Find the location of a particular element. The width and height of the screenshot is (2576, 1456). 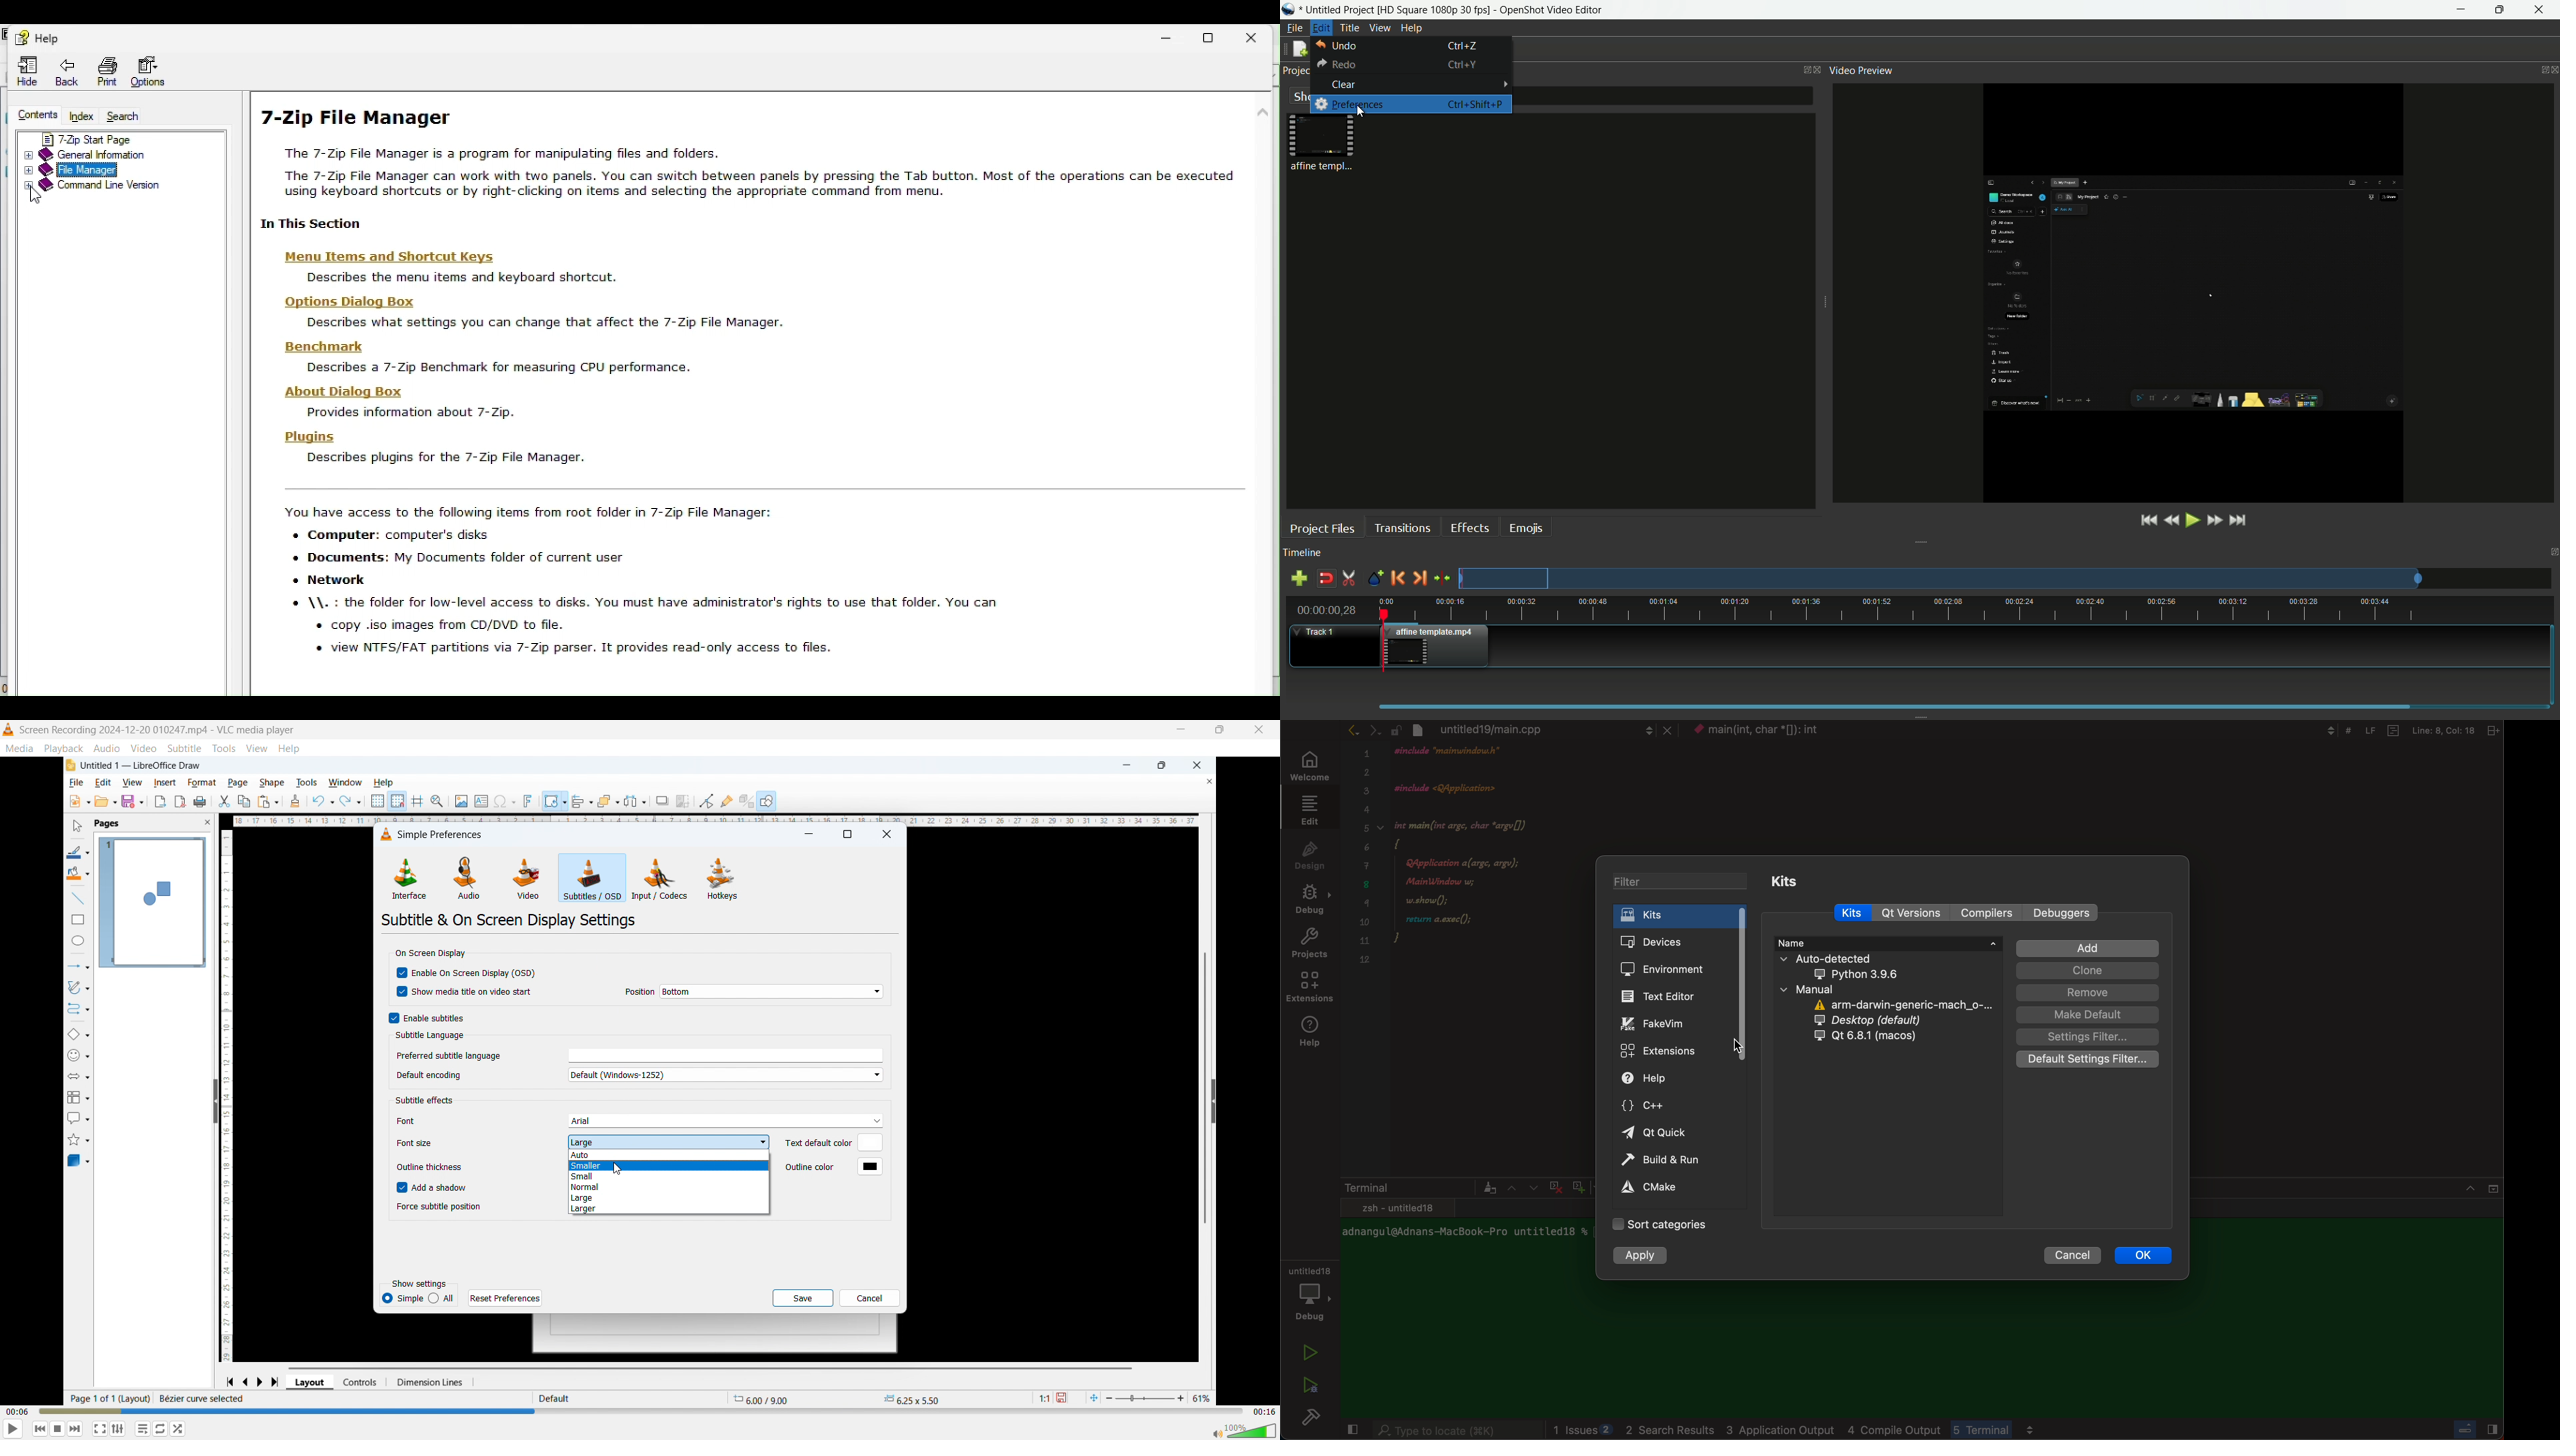

project files is located at coordinates (1297, 69).